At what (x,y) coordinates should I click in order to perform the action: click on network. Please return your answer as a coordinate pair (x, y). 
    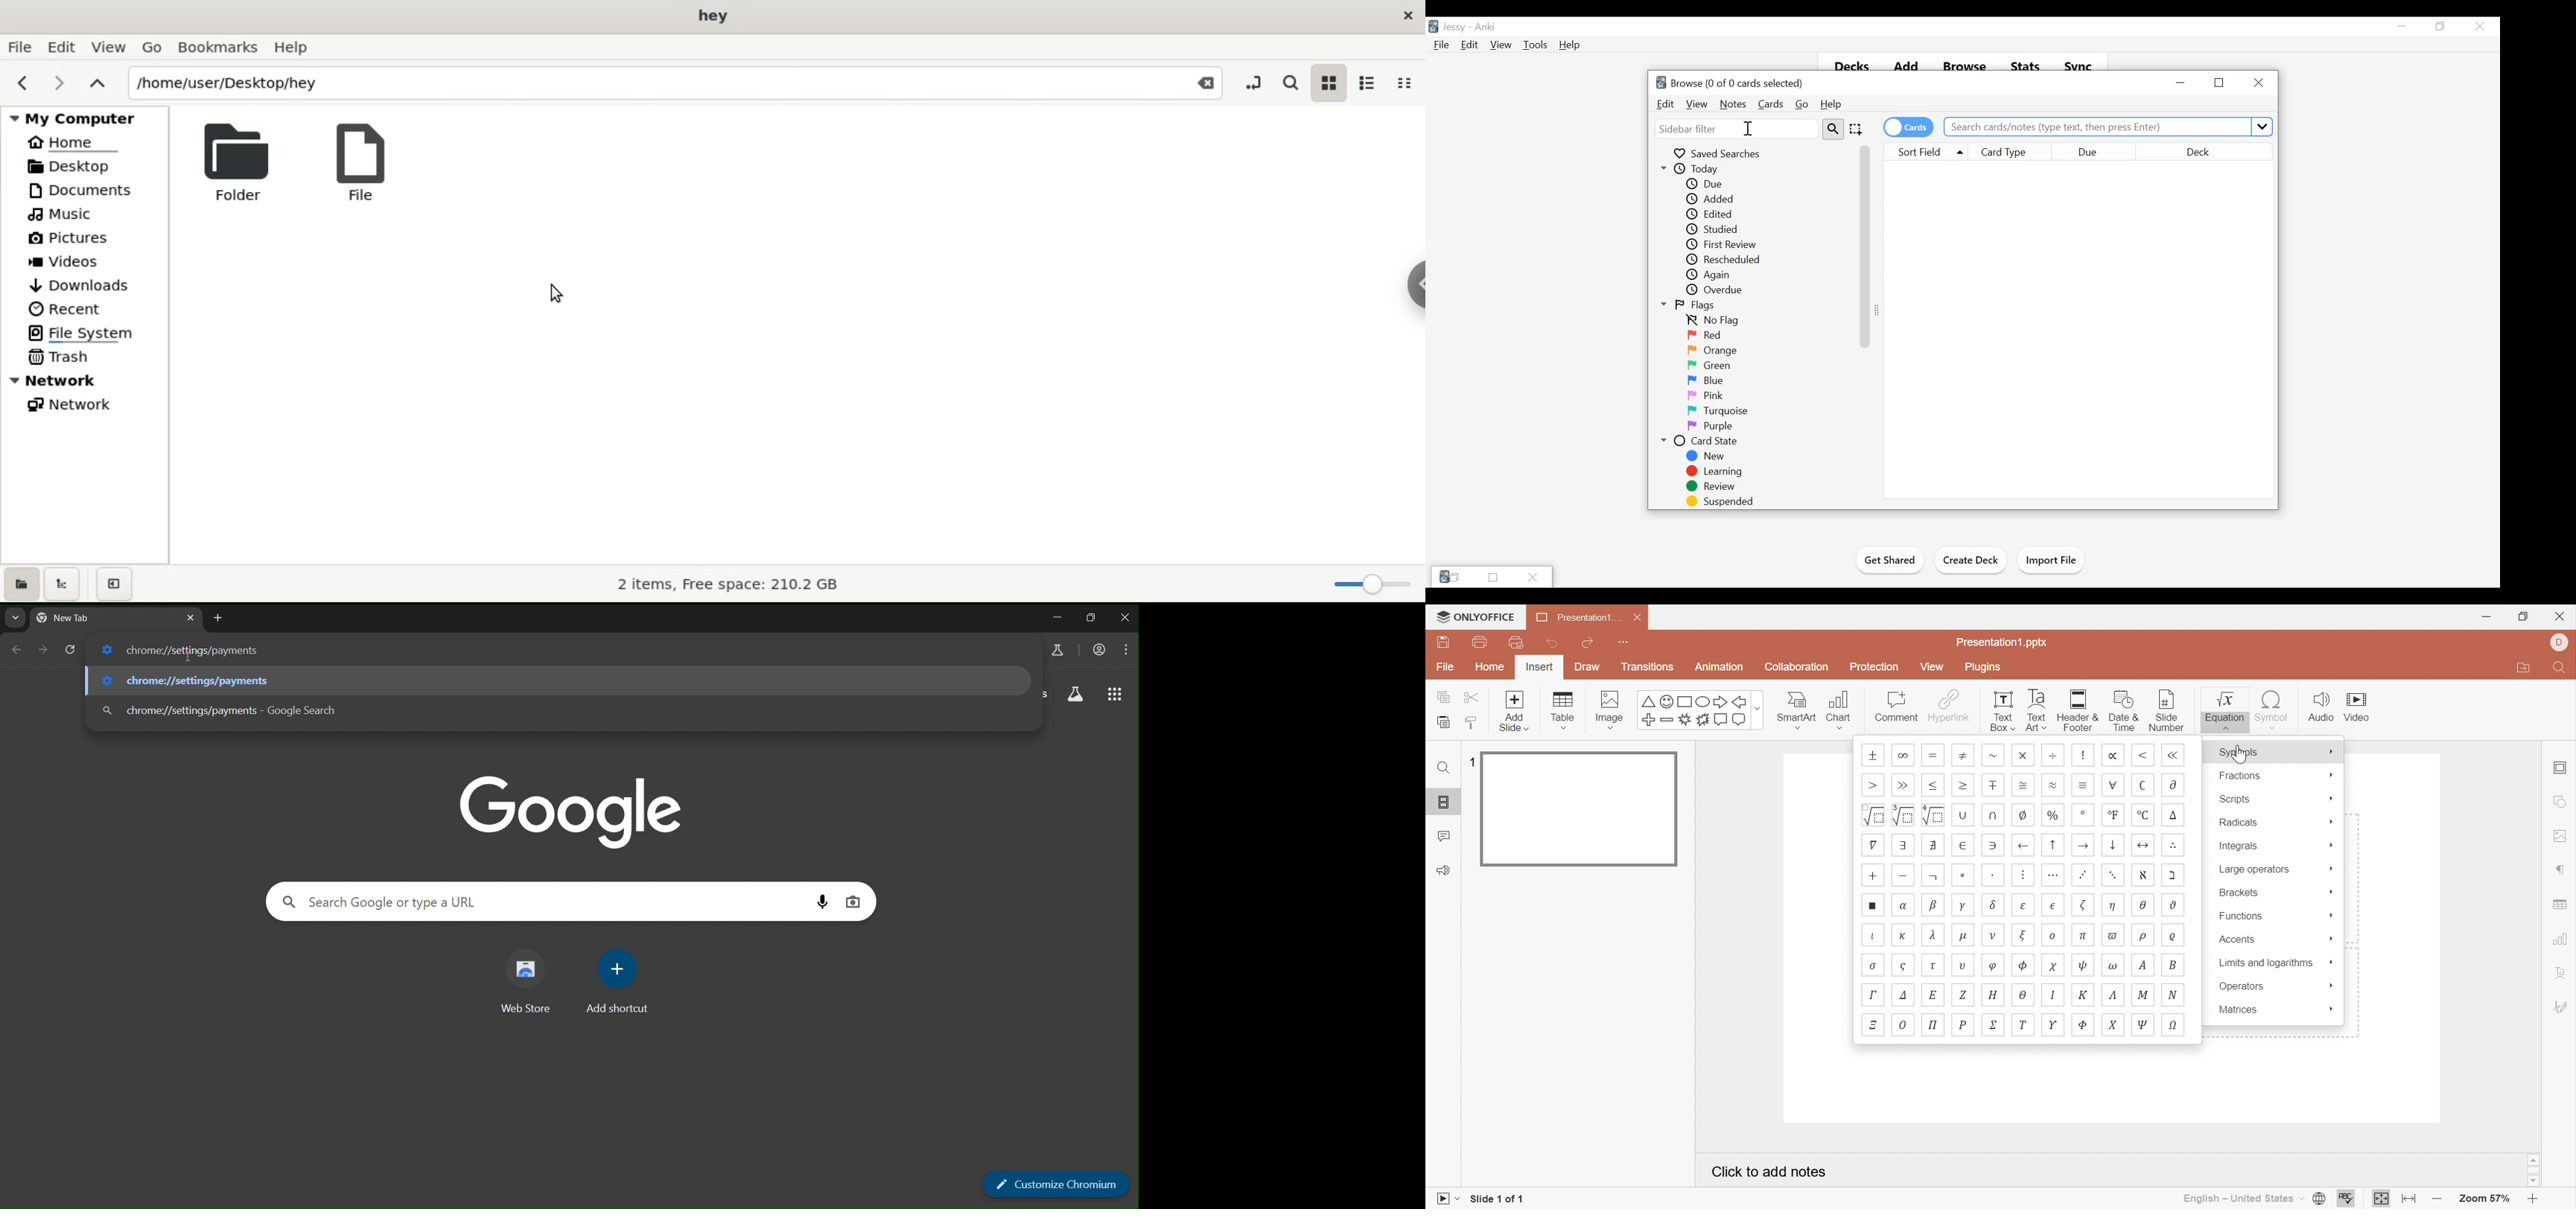
    Looking at the image, I should click on (74, 407).